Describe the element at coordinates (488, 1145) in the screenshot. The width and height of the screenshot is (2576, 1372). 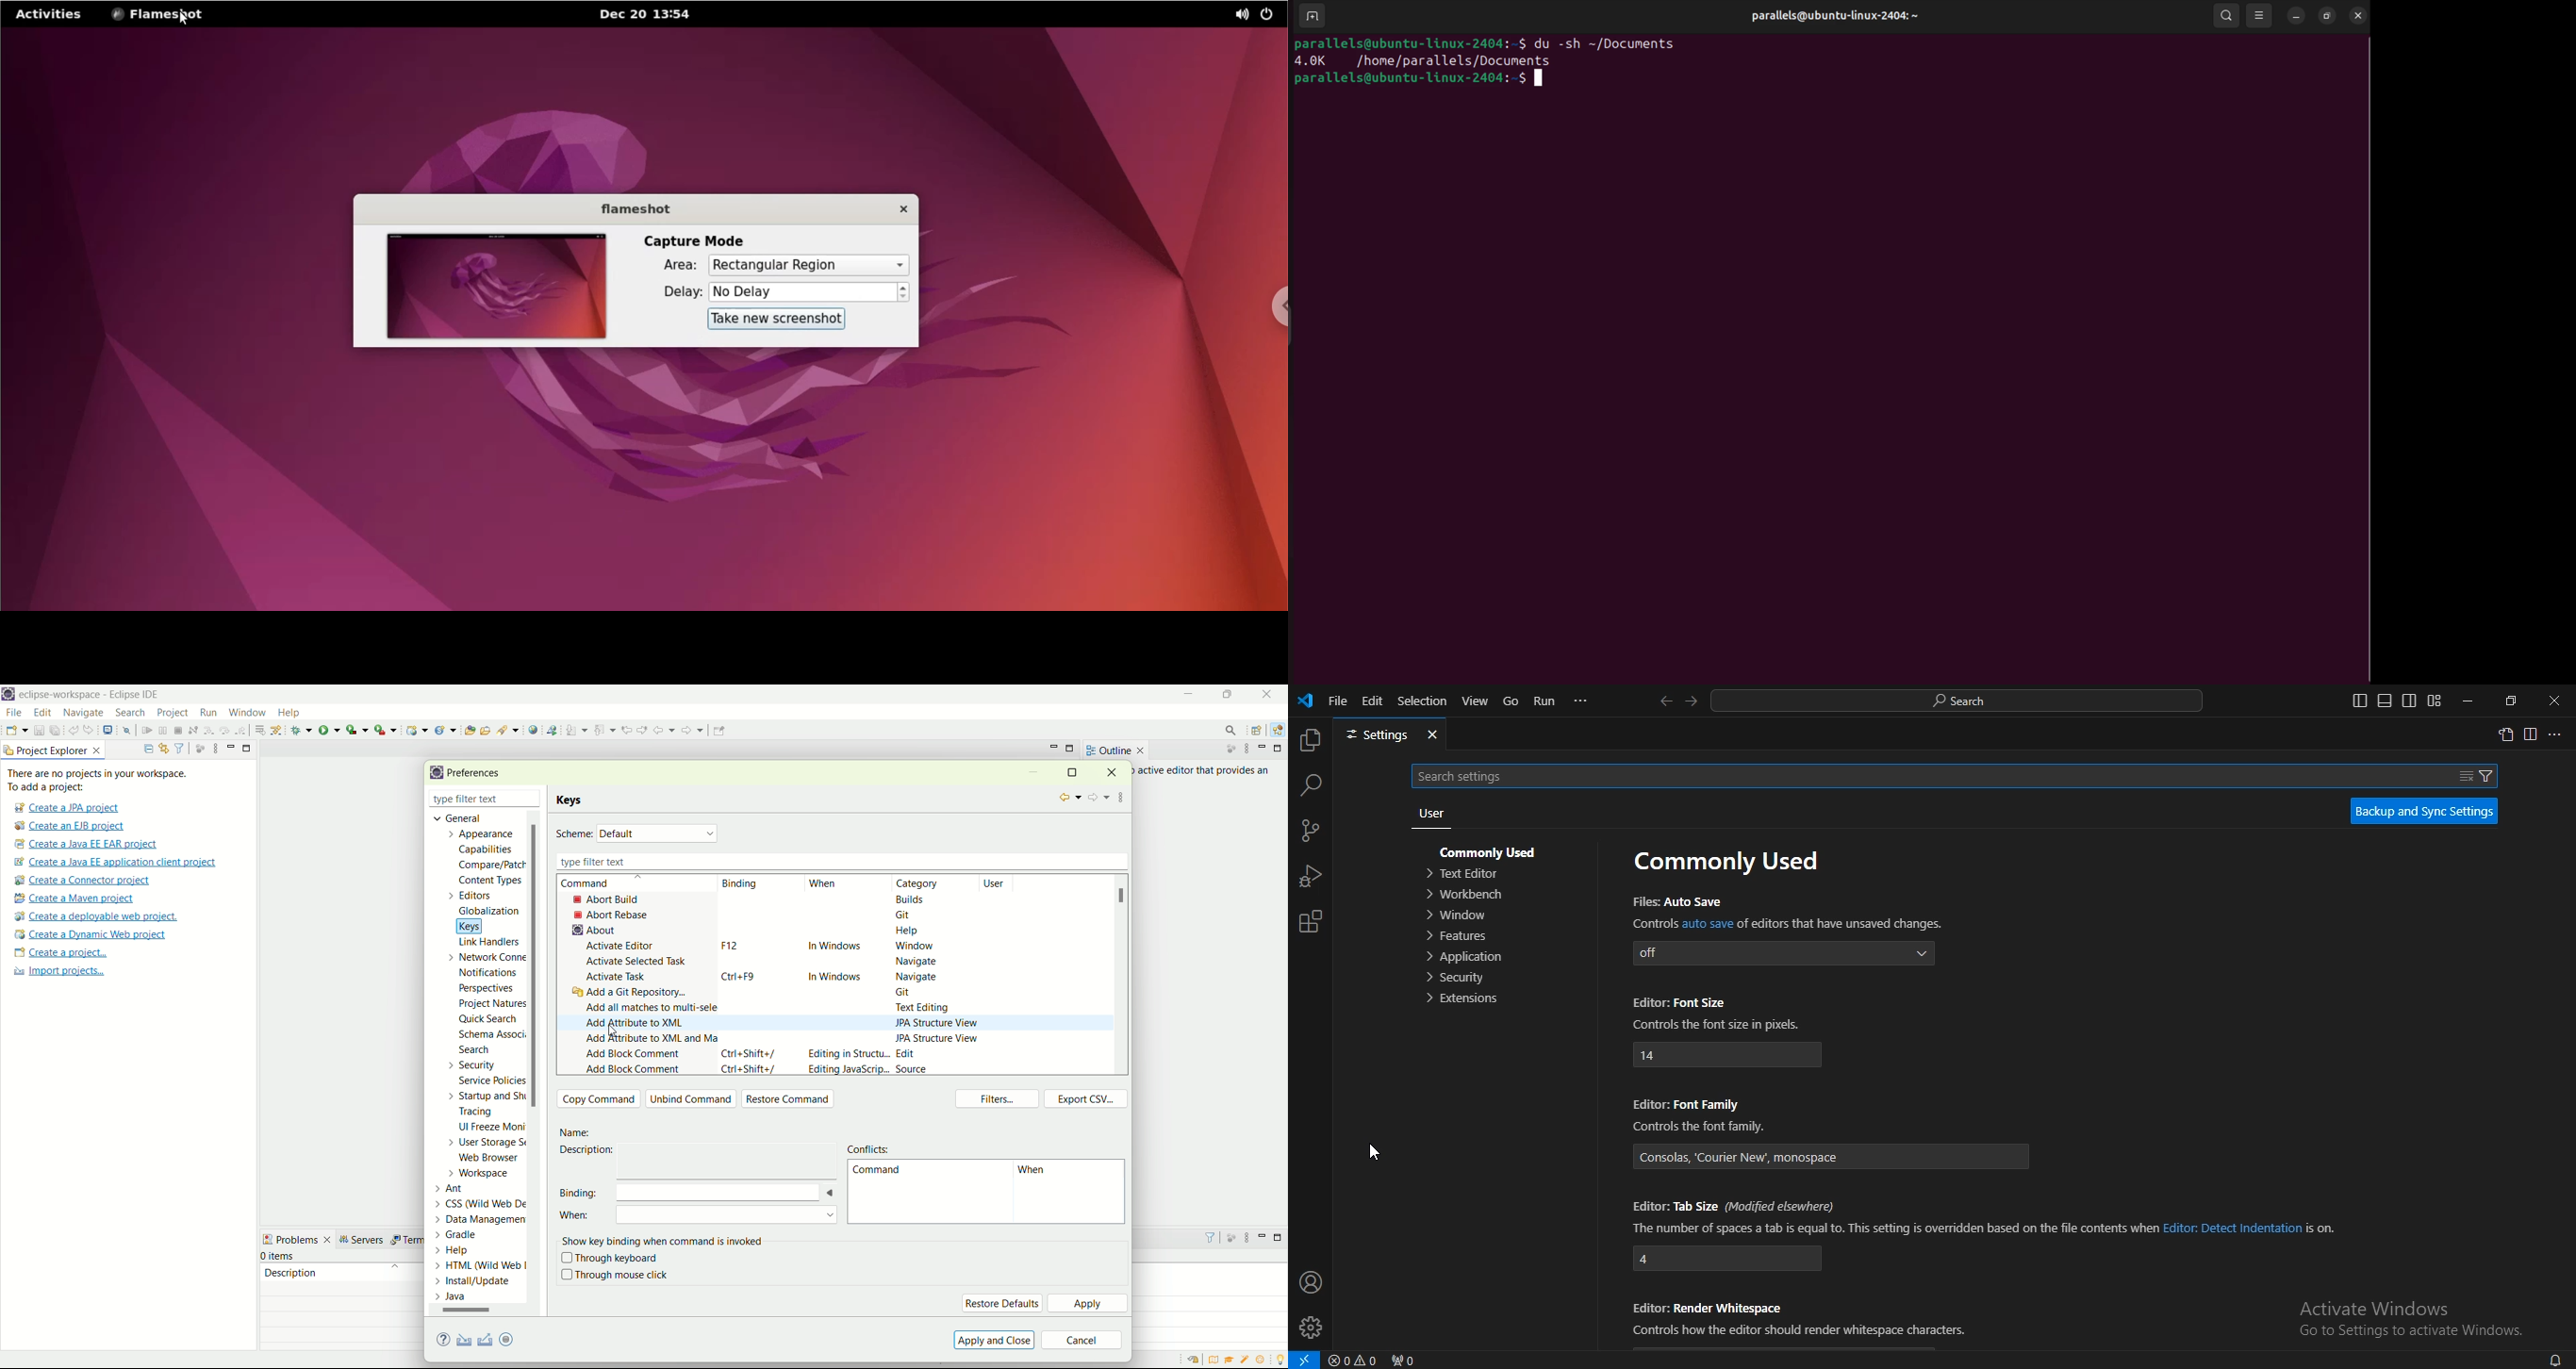
I see `user storage service` at that location.